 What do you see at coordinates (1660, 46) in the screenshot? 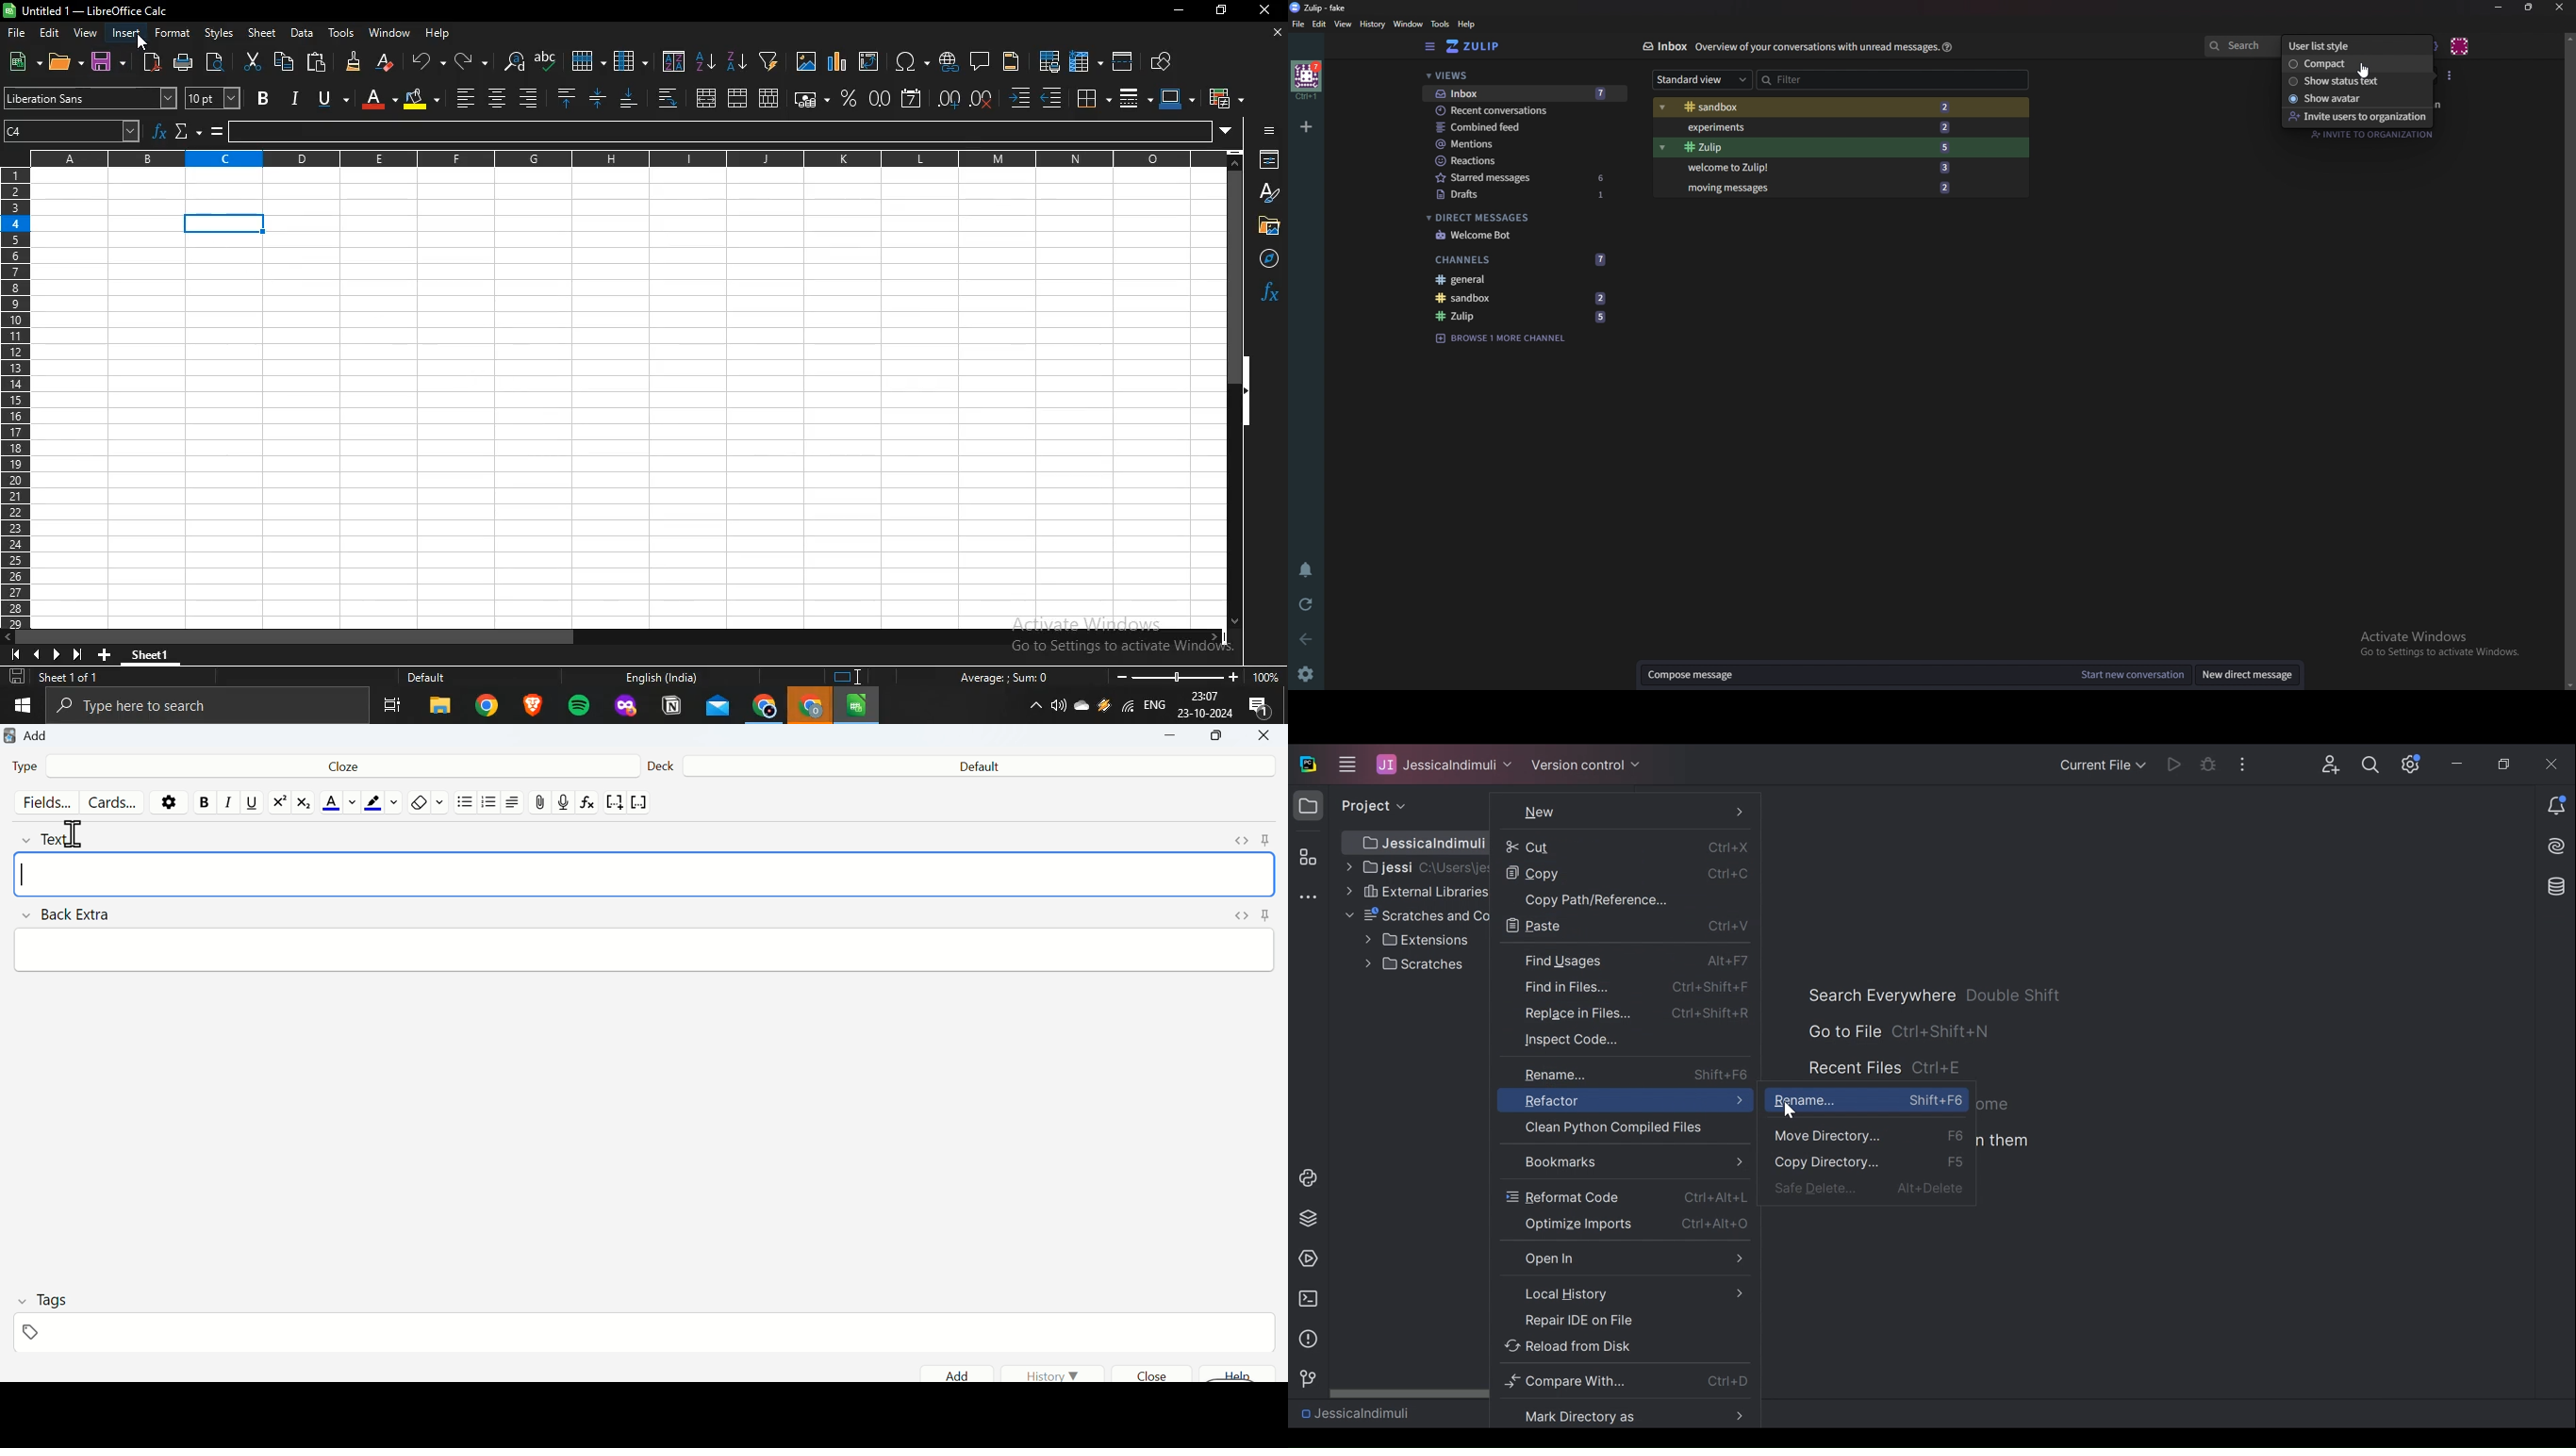
I see `Inbox` at bounding box center [1660, 46].